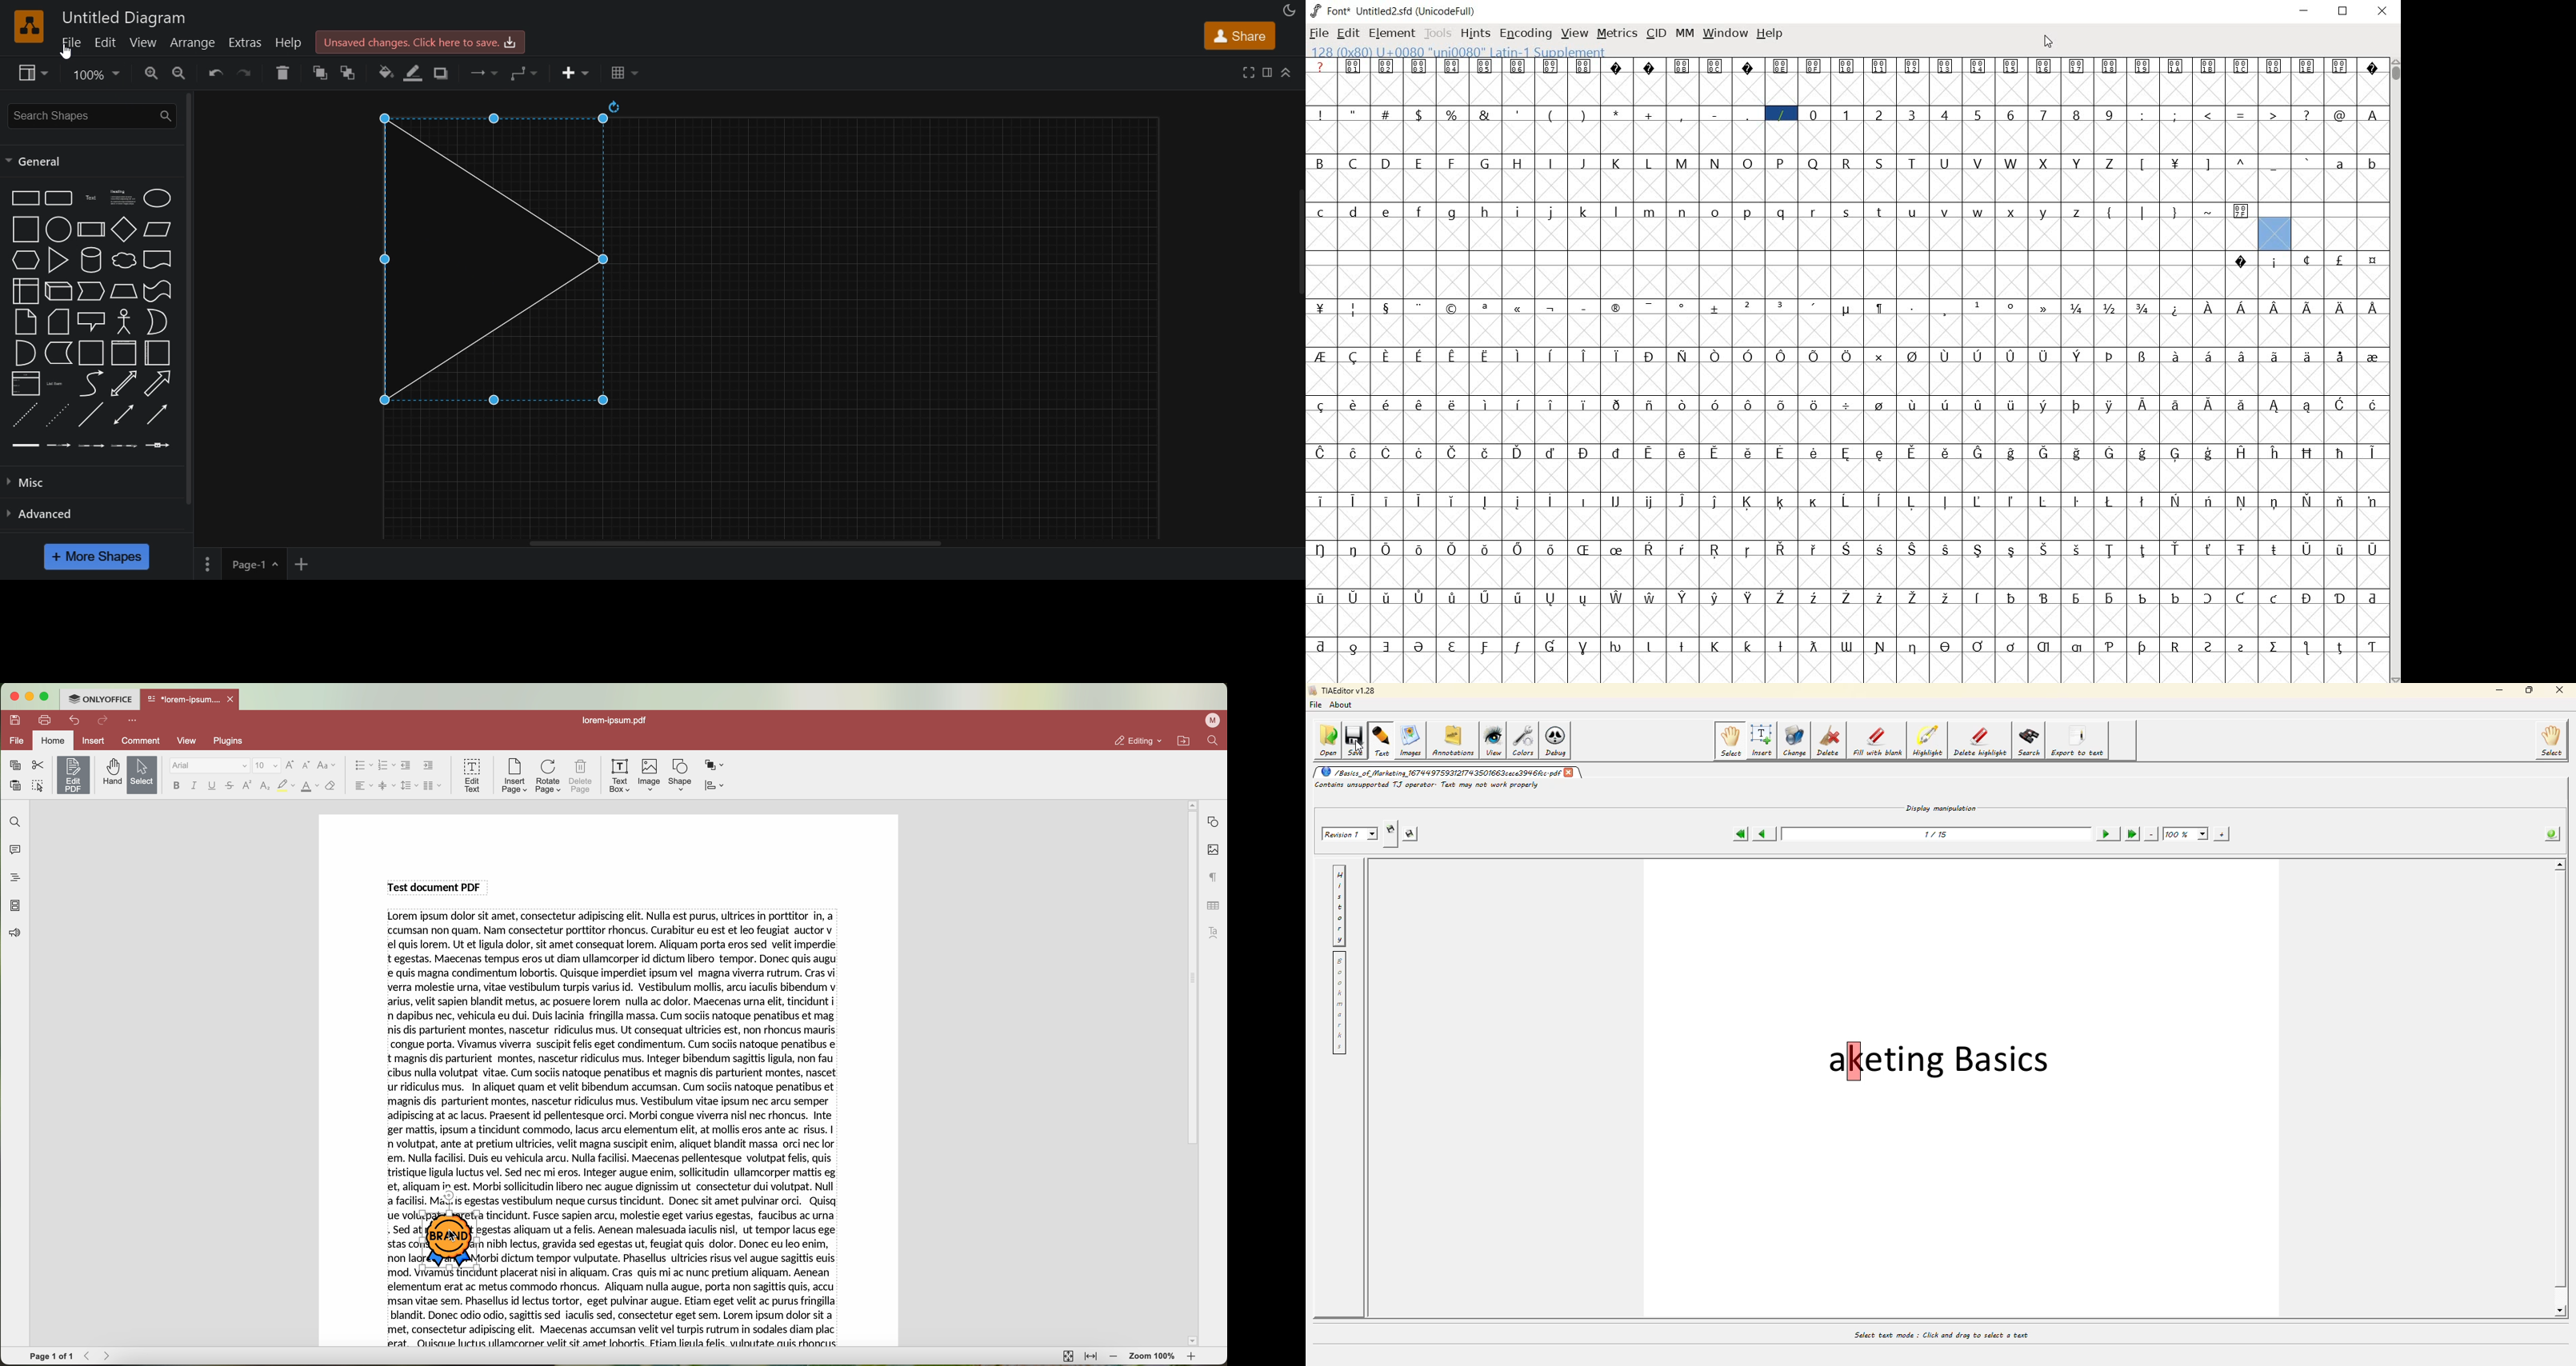  Describe the element at coordinates (2274, 166) in the screenshot. I see `glyph` at that location.